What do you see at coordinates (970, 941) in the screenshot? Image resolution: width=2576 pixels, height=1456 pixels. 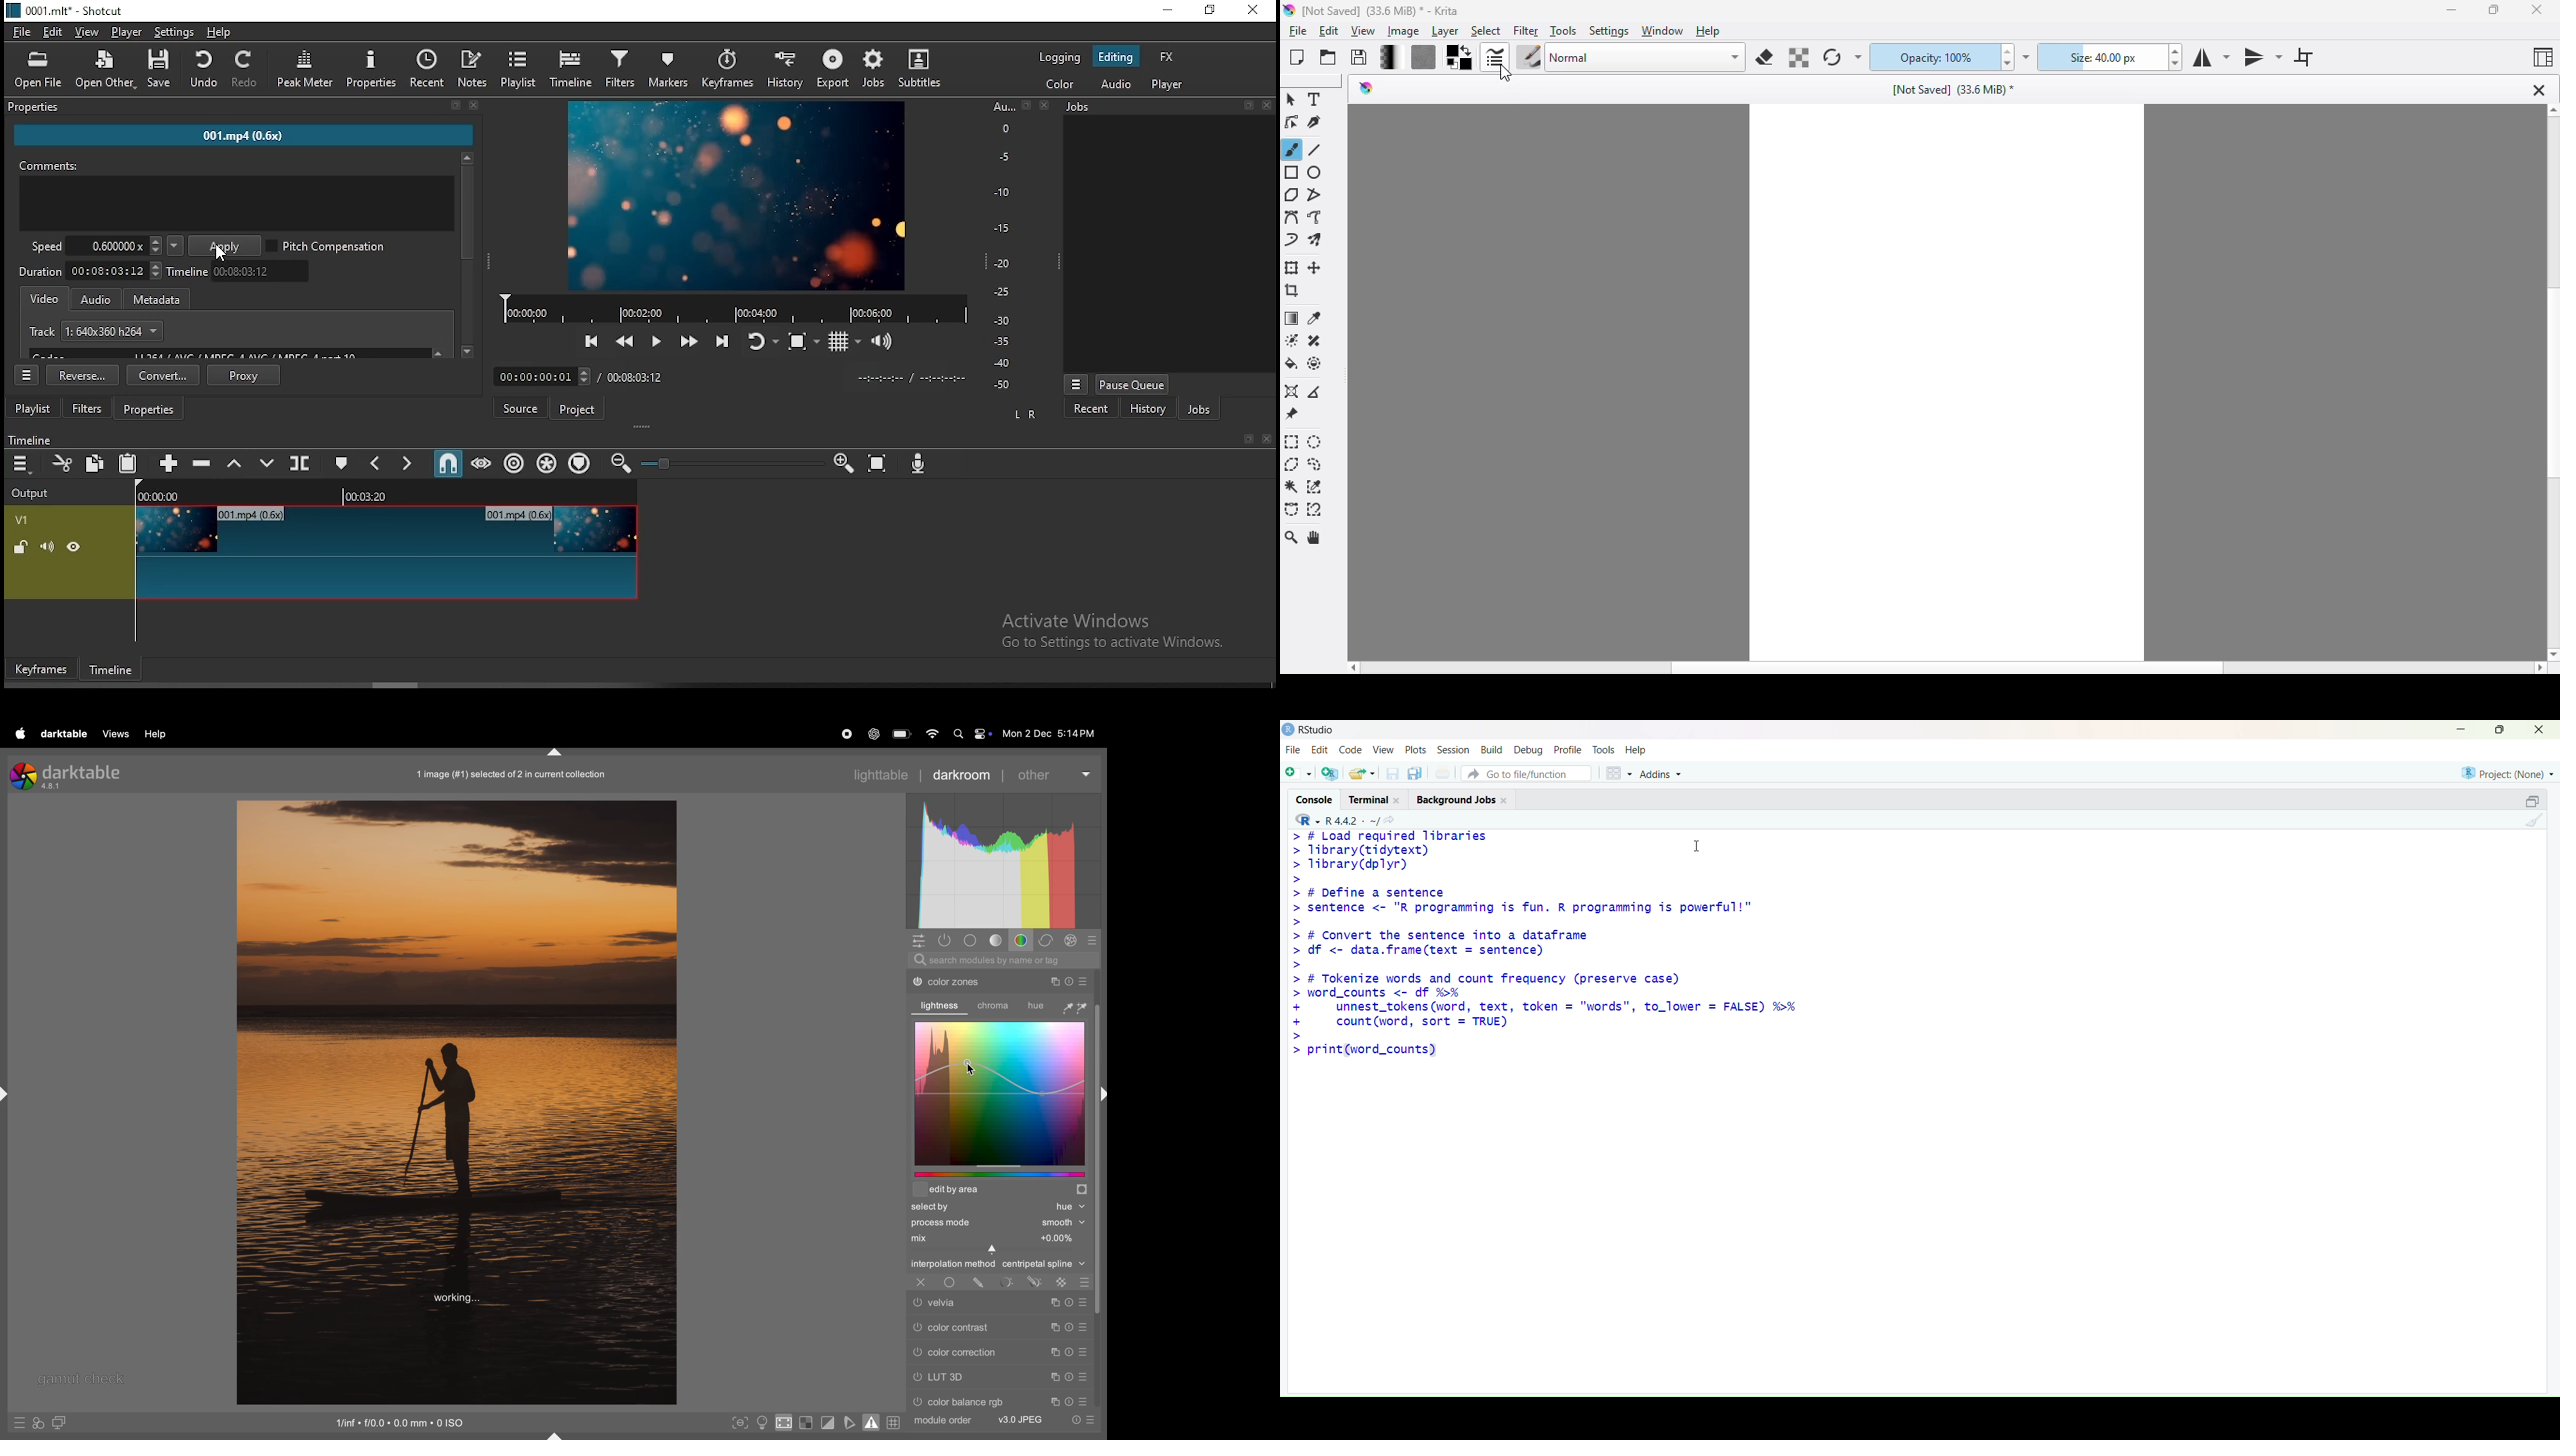 I see `` at bounding box center [970, 941].